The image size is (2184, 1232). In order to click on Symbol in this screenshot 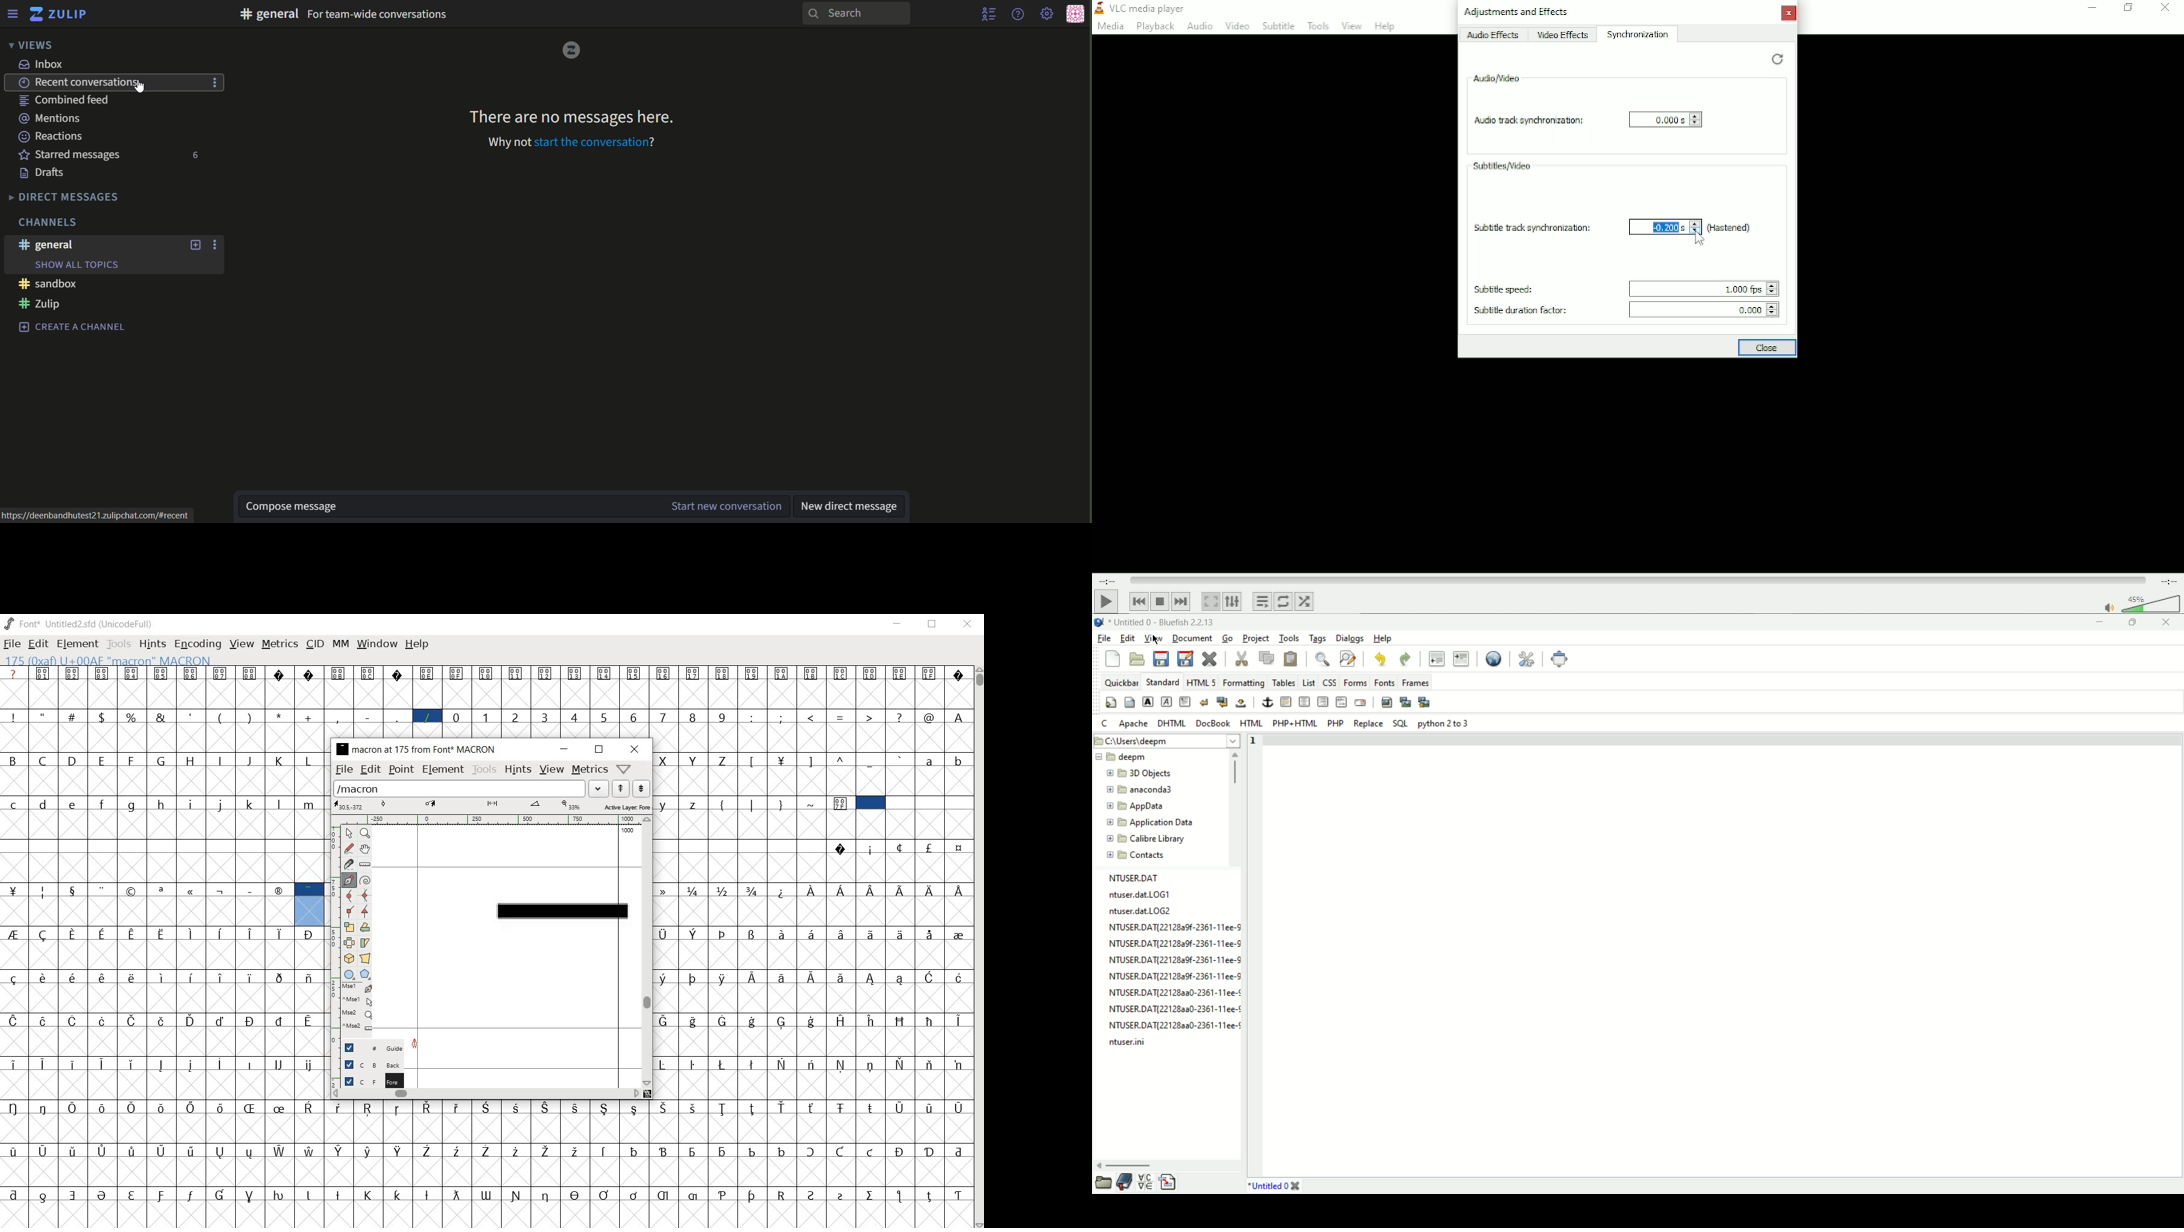, I will do `click(14, 1020)`.